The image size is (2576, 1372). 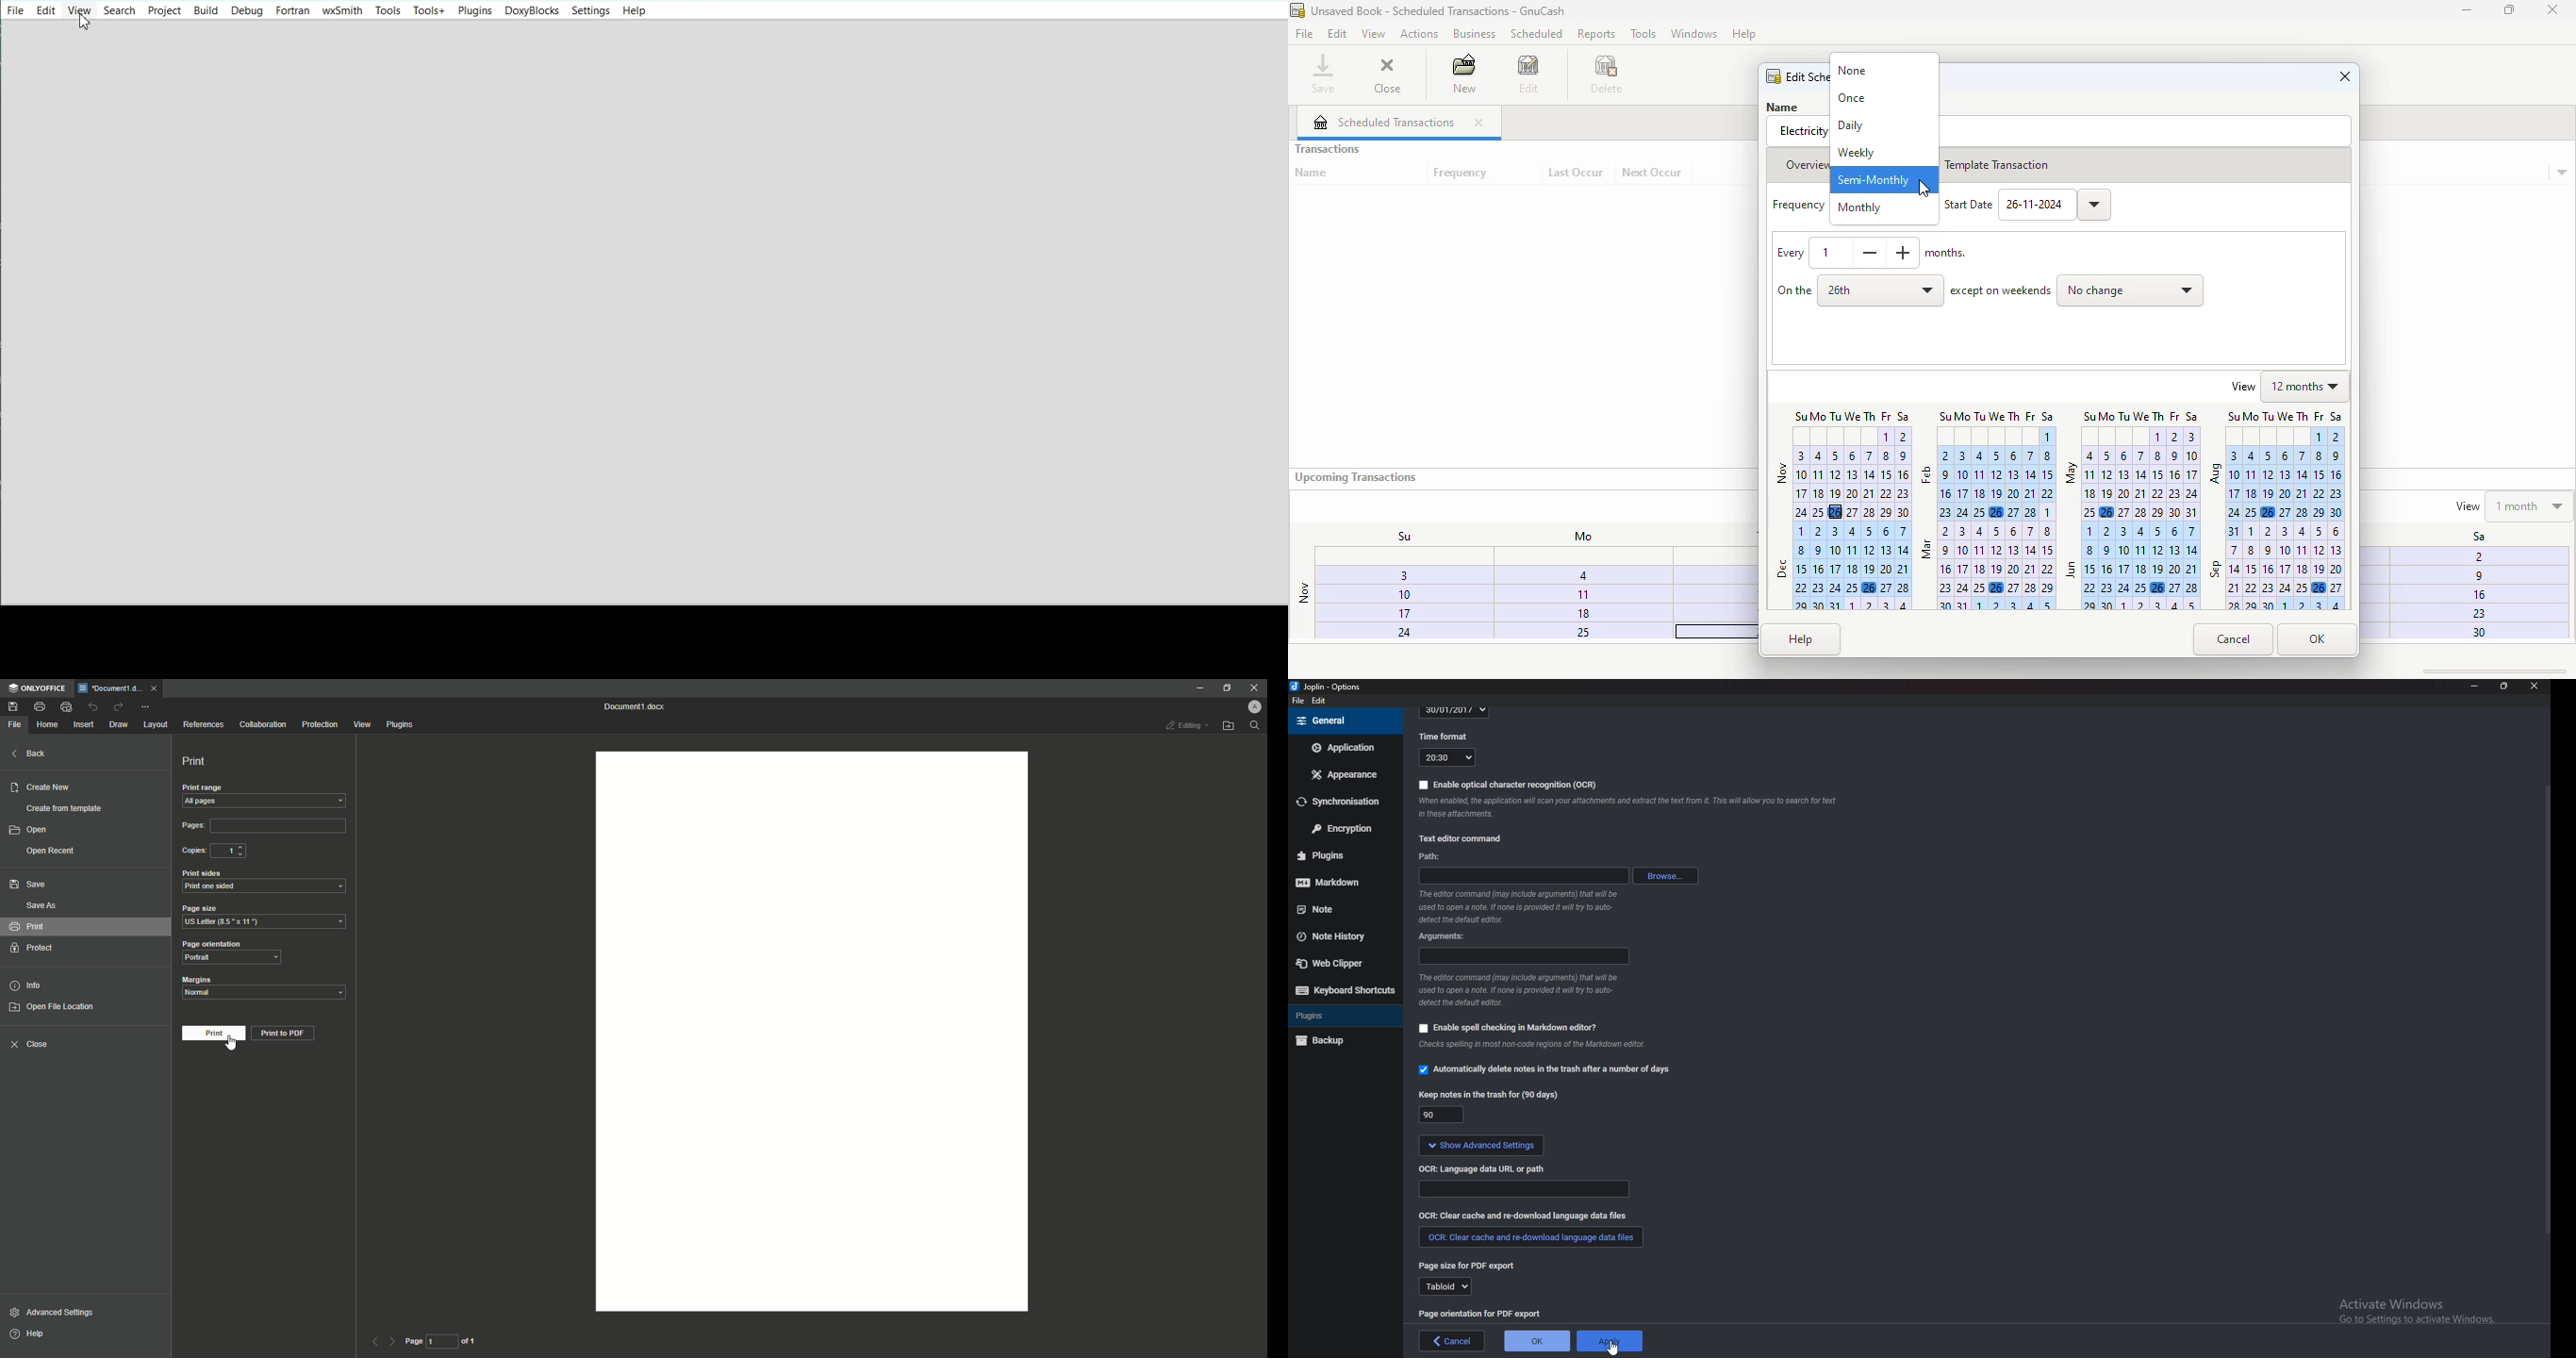 I want to click on Minimize, so click(x=2475, y=686).